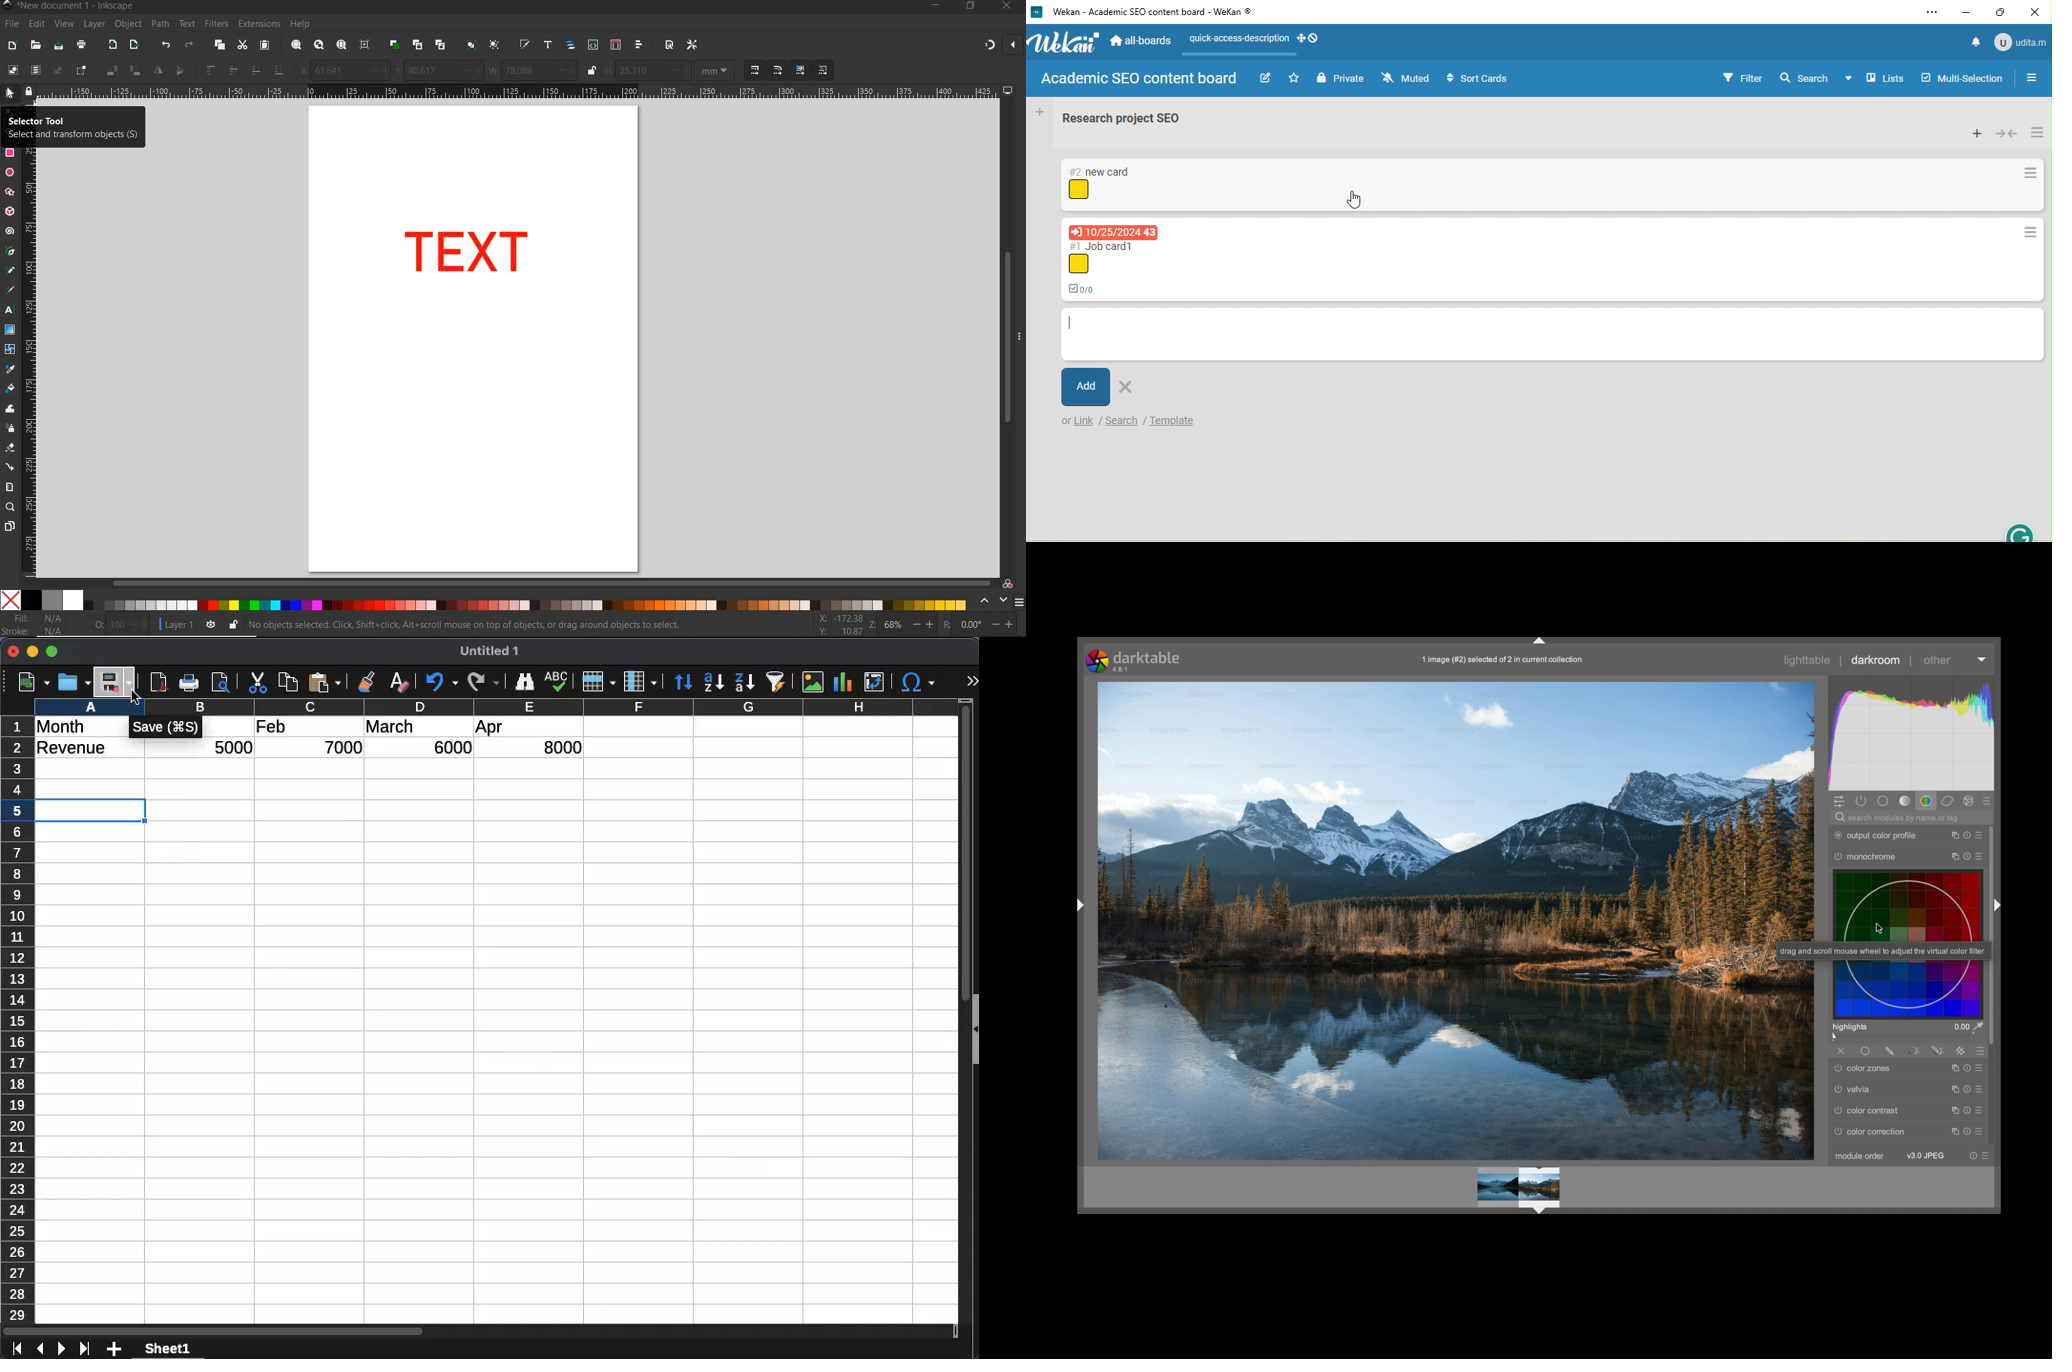 The height and width of the screenshot is (1372, 2072). Describe the element at coordinates (484, 602) in the screenshot. I see `color palette` at that location.